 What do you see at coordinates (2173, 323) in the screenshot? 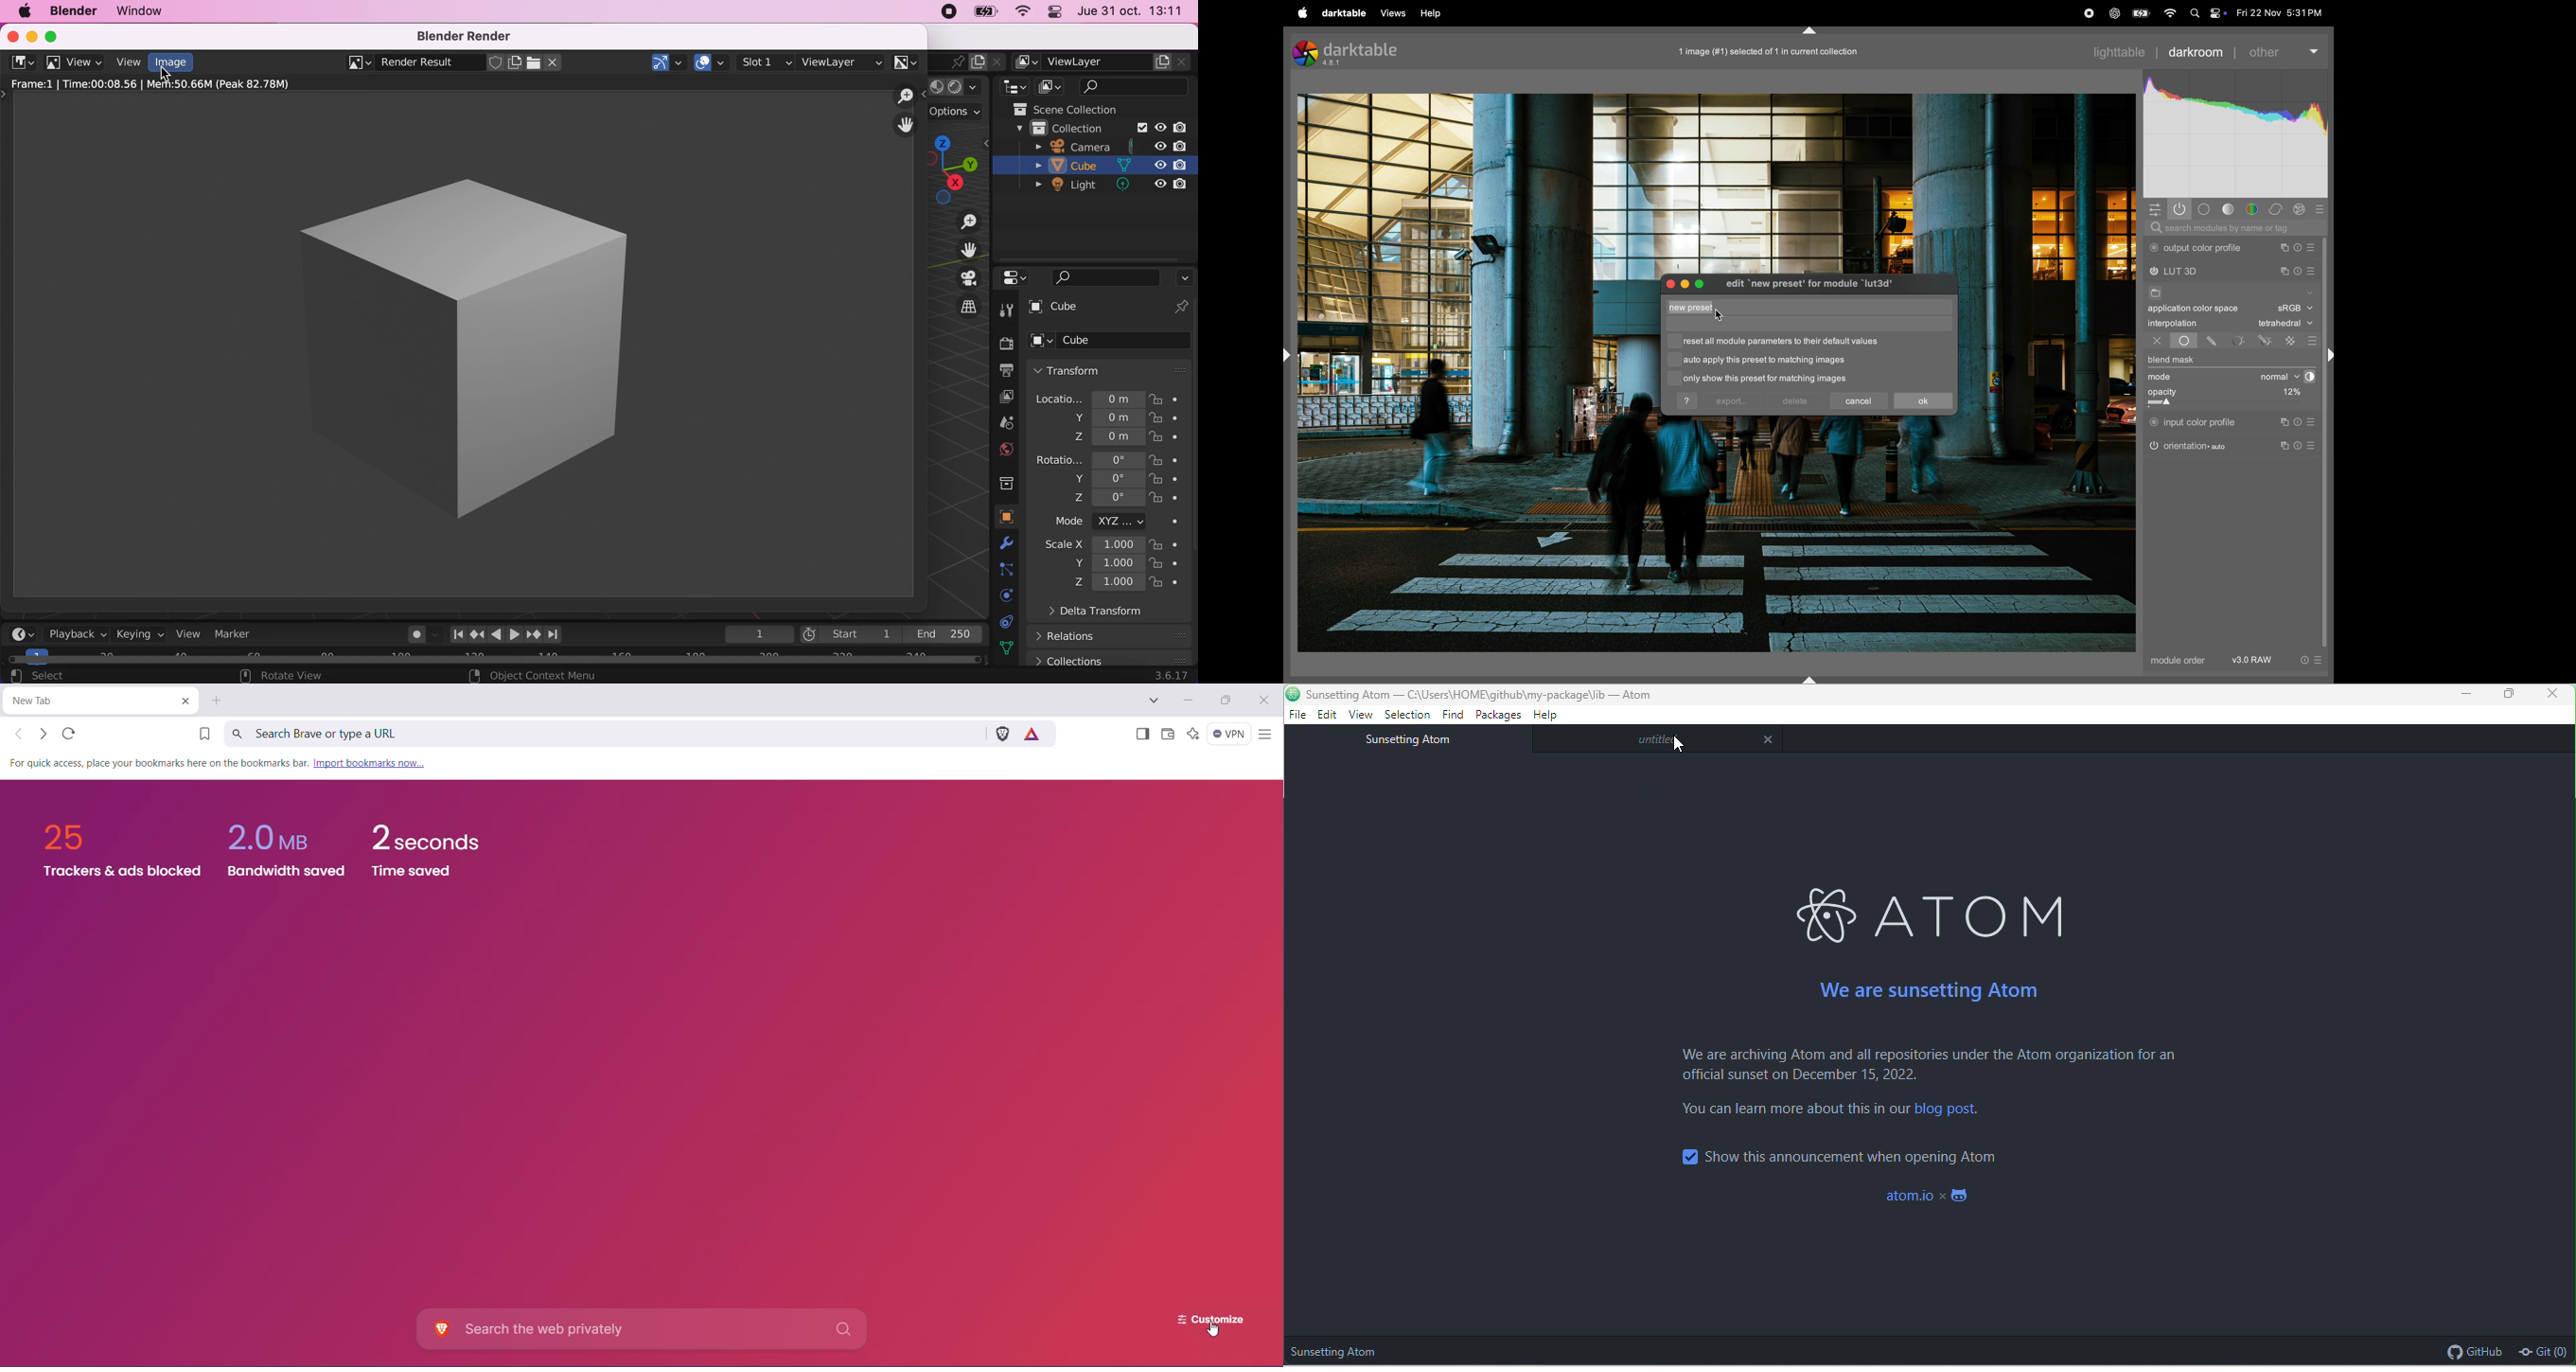
I see `interpolation` at bounding box center [2173, 323].